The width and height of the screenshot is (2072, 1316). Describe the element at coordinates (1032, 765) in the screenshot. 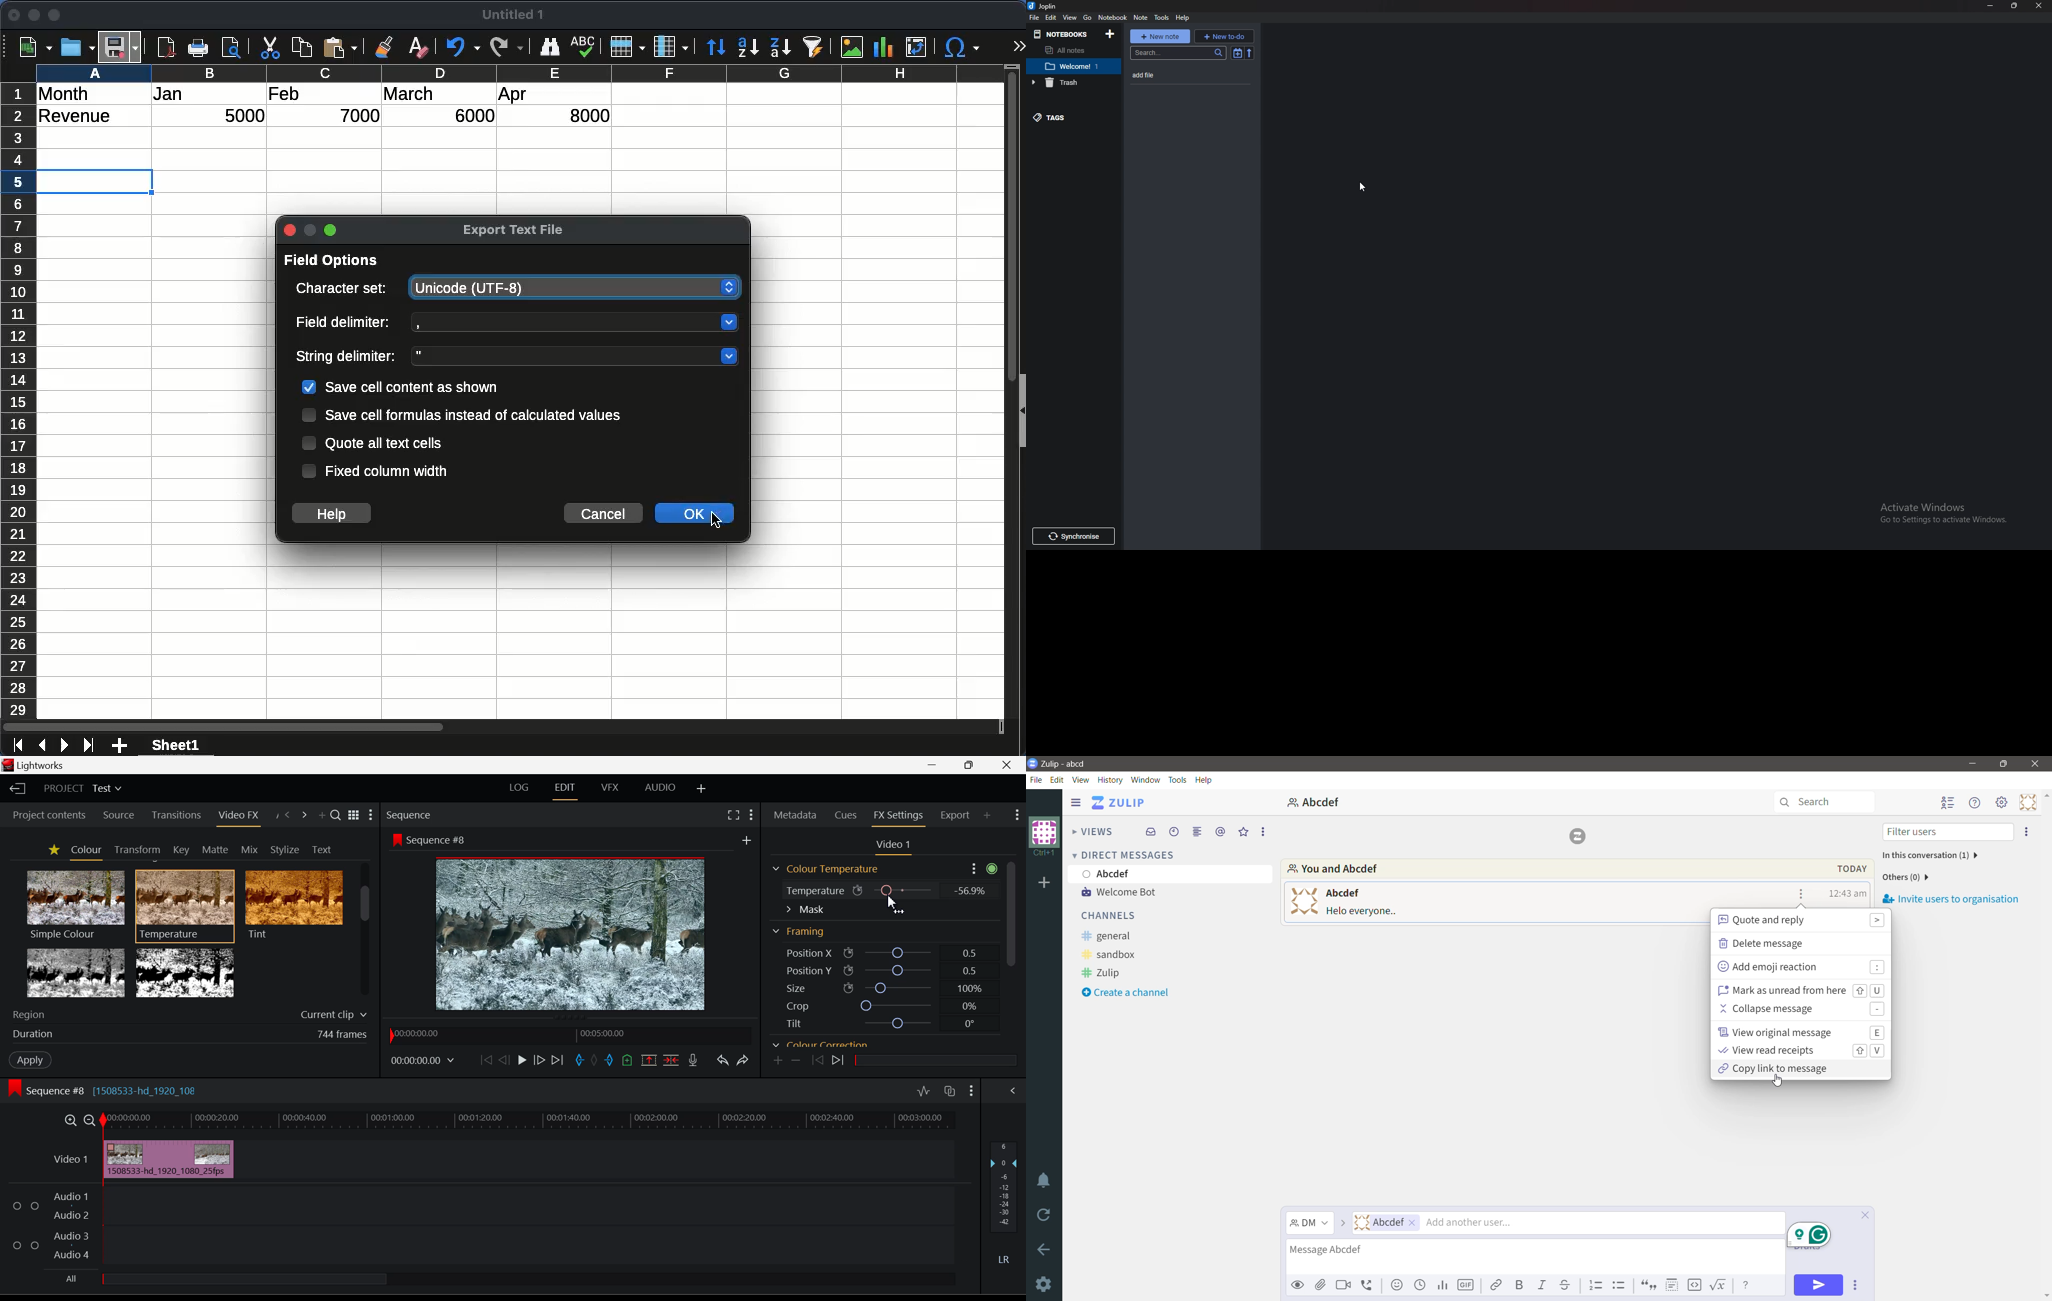

I see `Application Logo` at that location.